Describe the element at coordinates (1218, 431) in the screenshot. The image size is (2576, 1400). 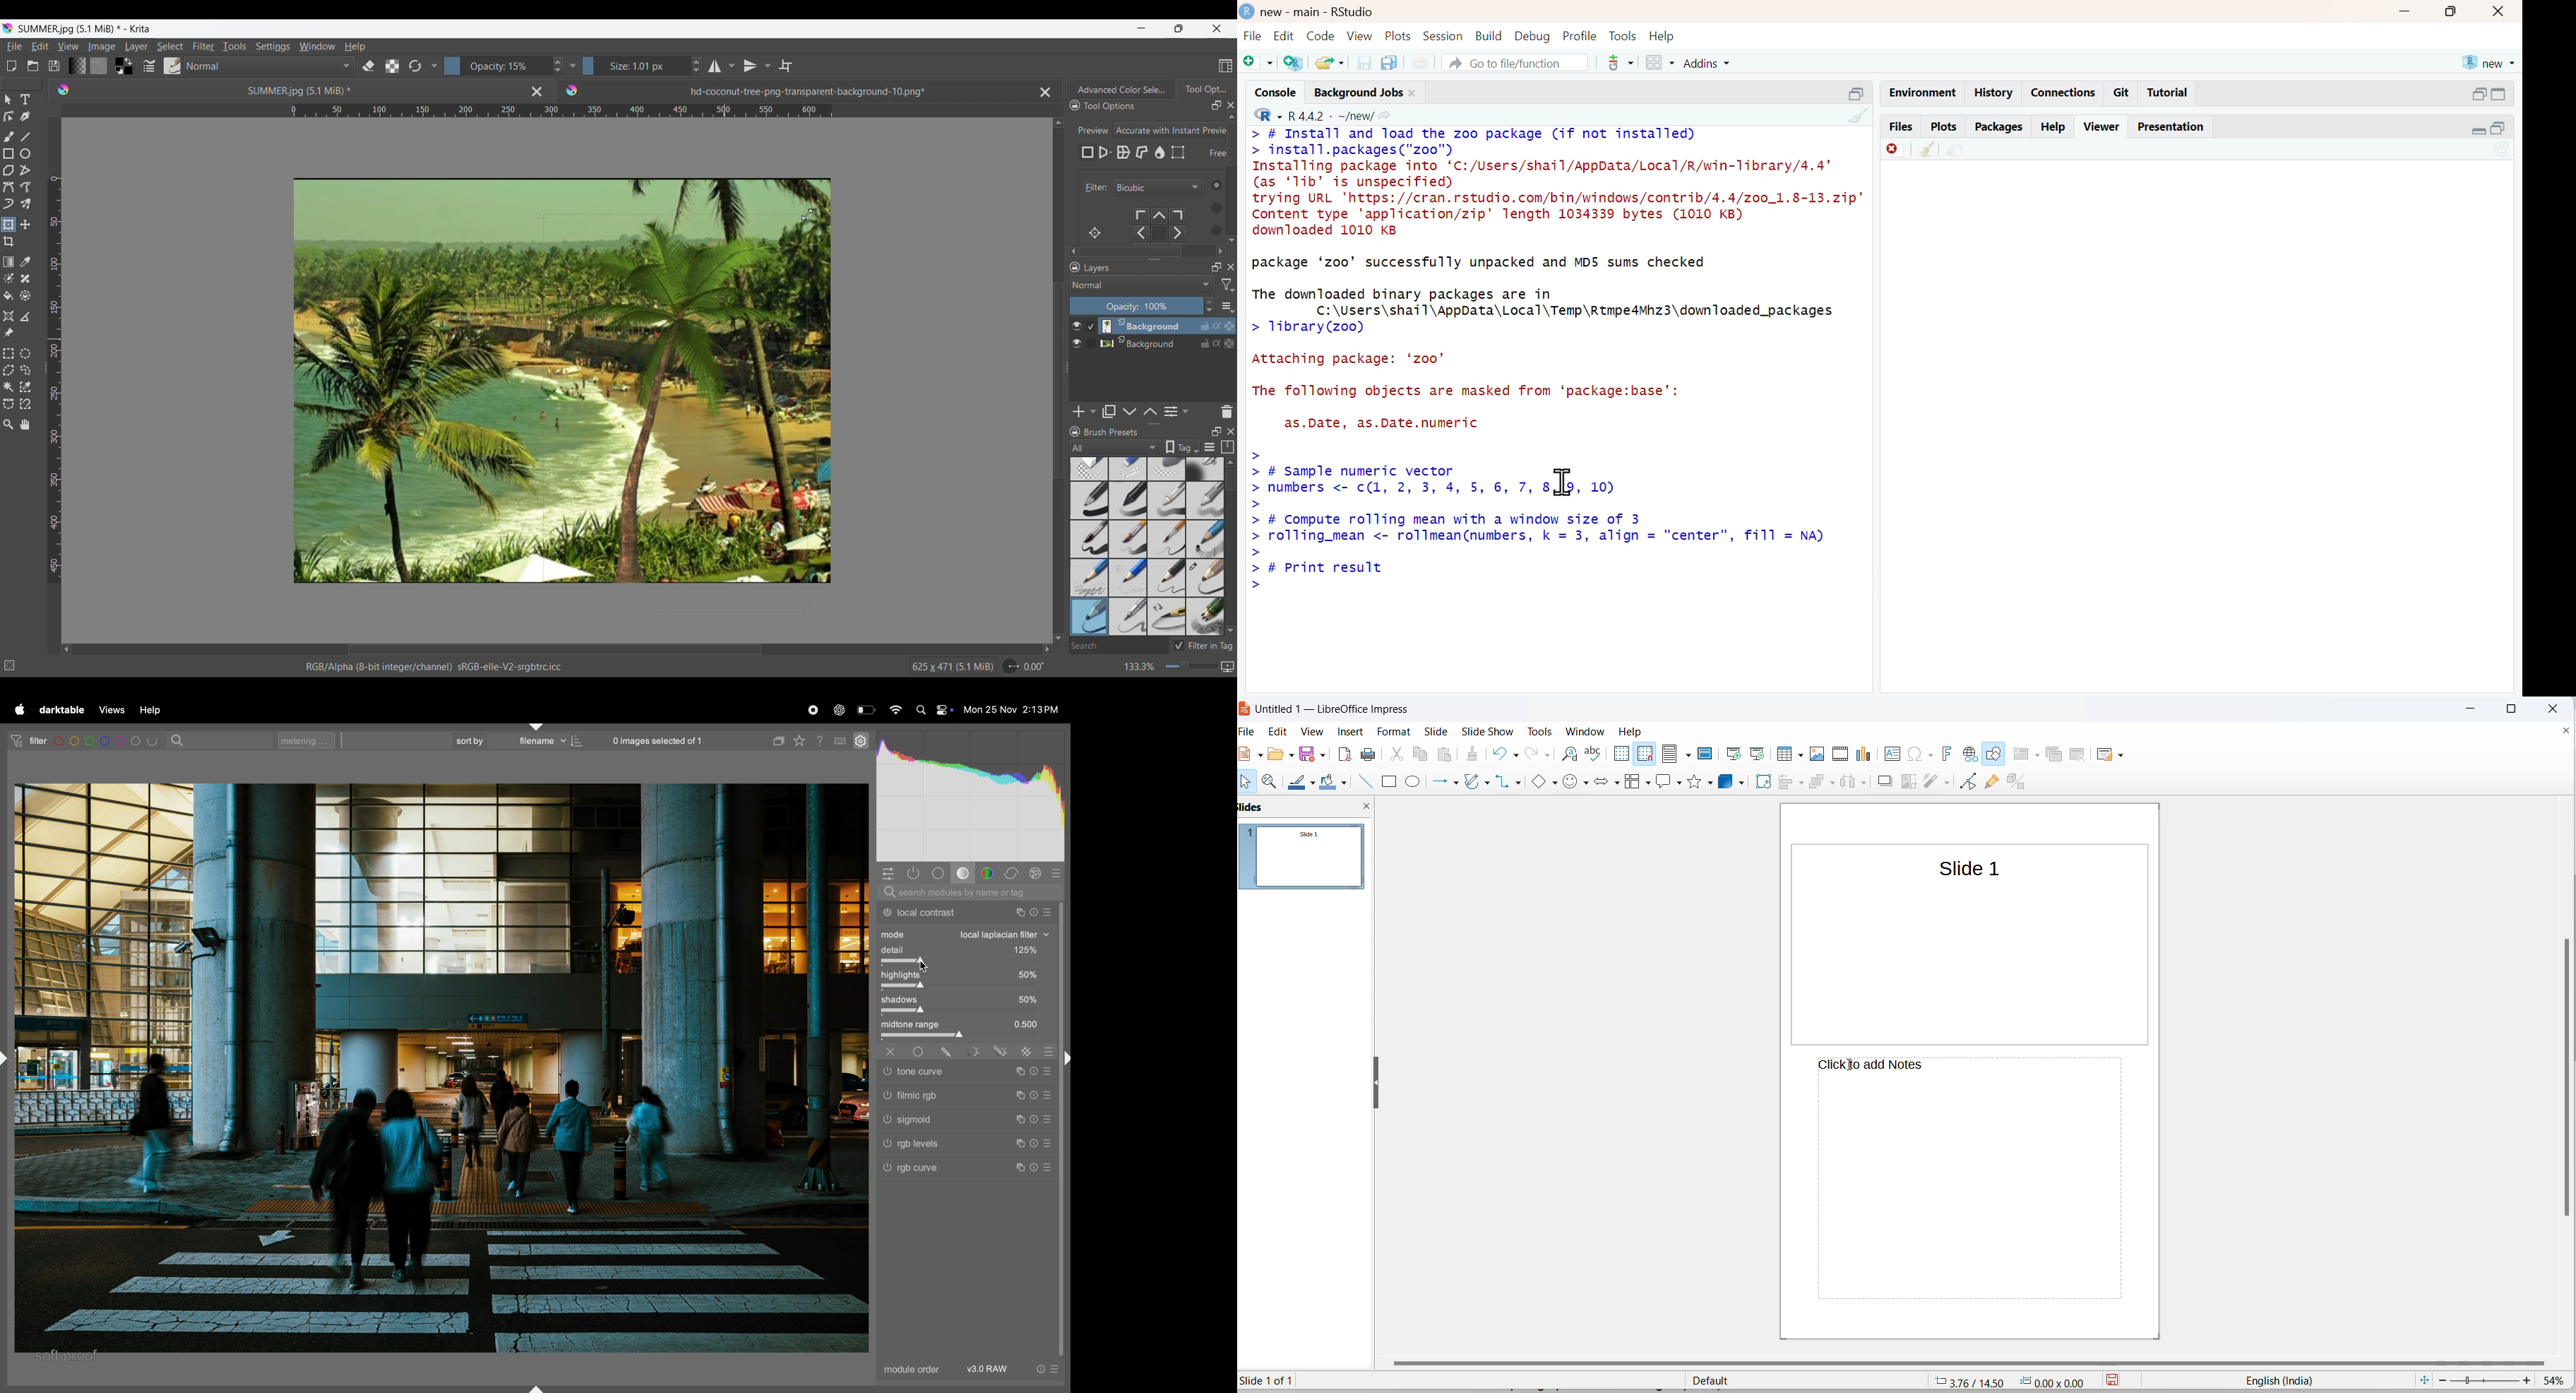
I see `Float Brush Presets panel` at that location.